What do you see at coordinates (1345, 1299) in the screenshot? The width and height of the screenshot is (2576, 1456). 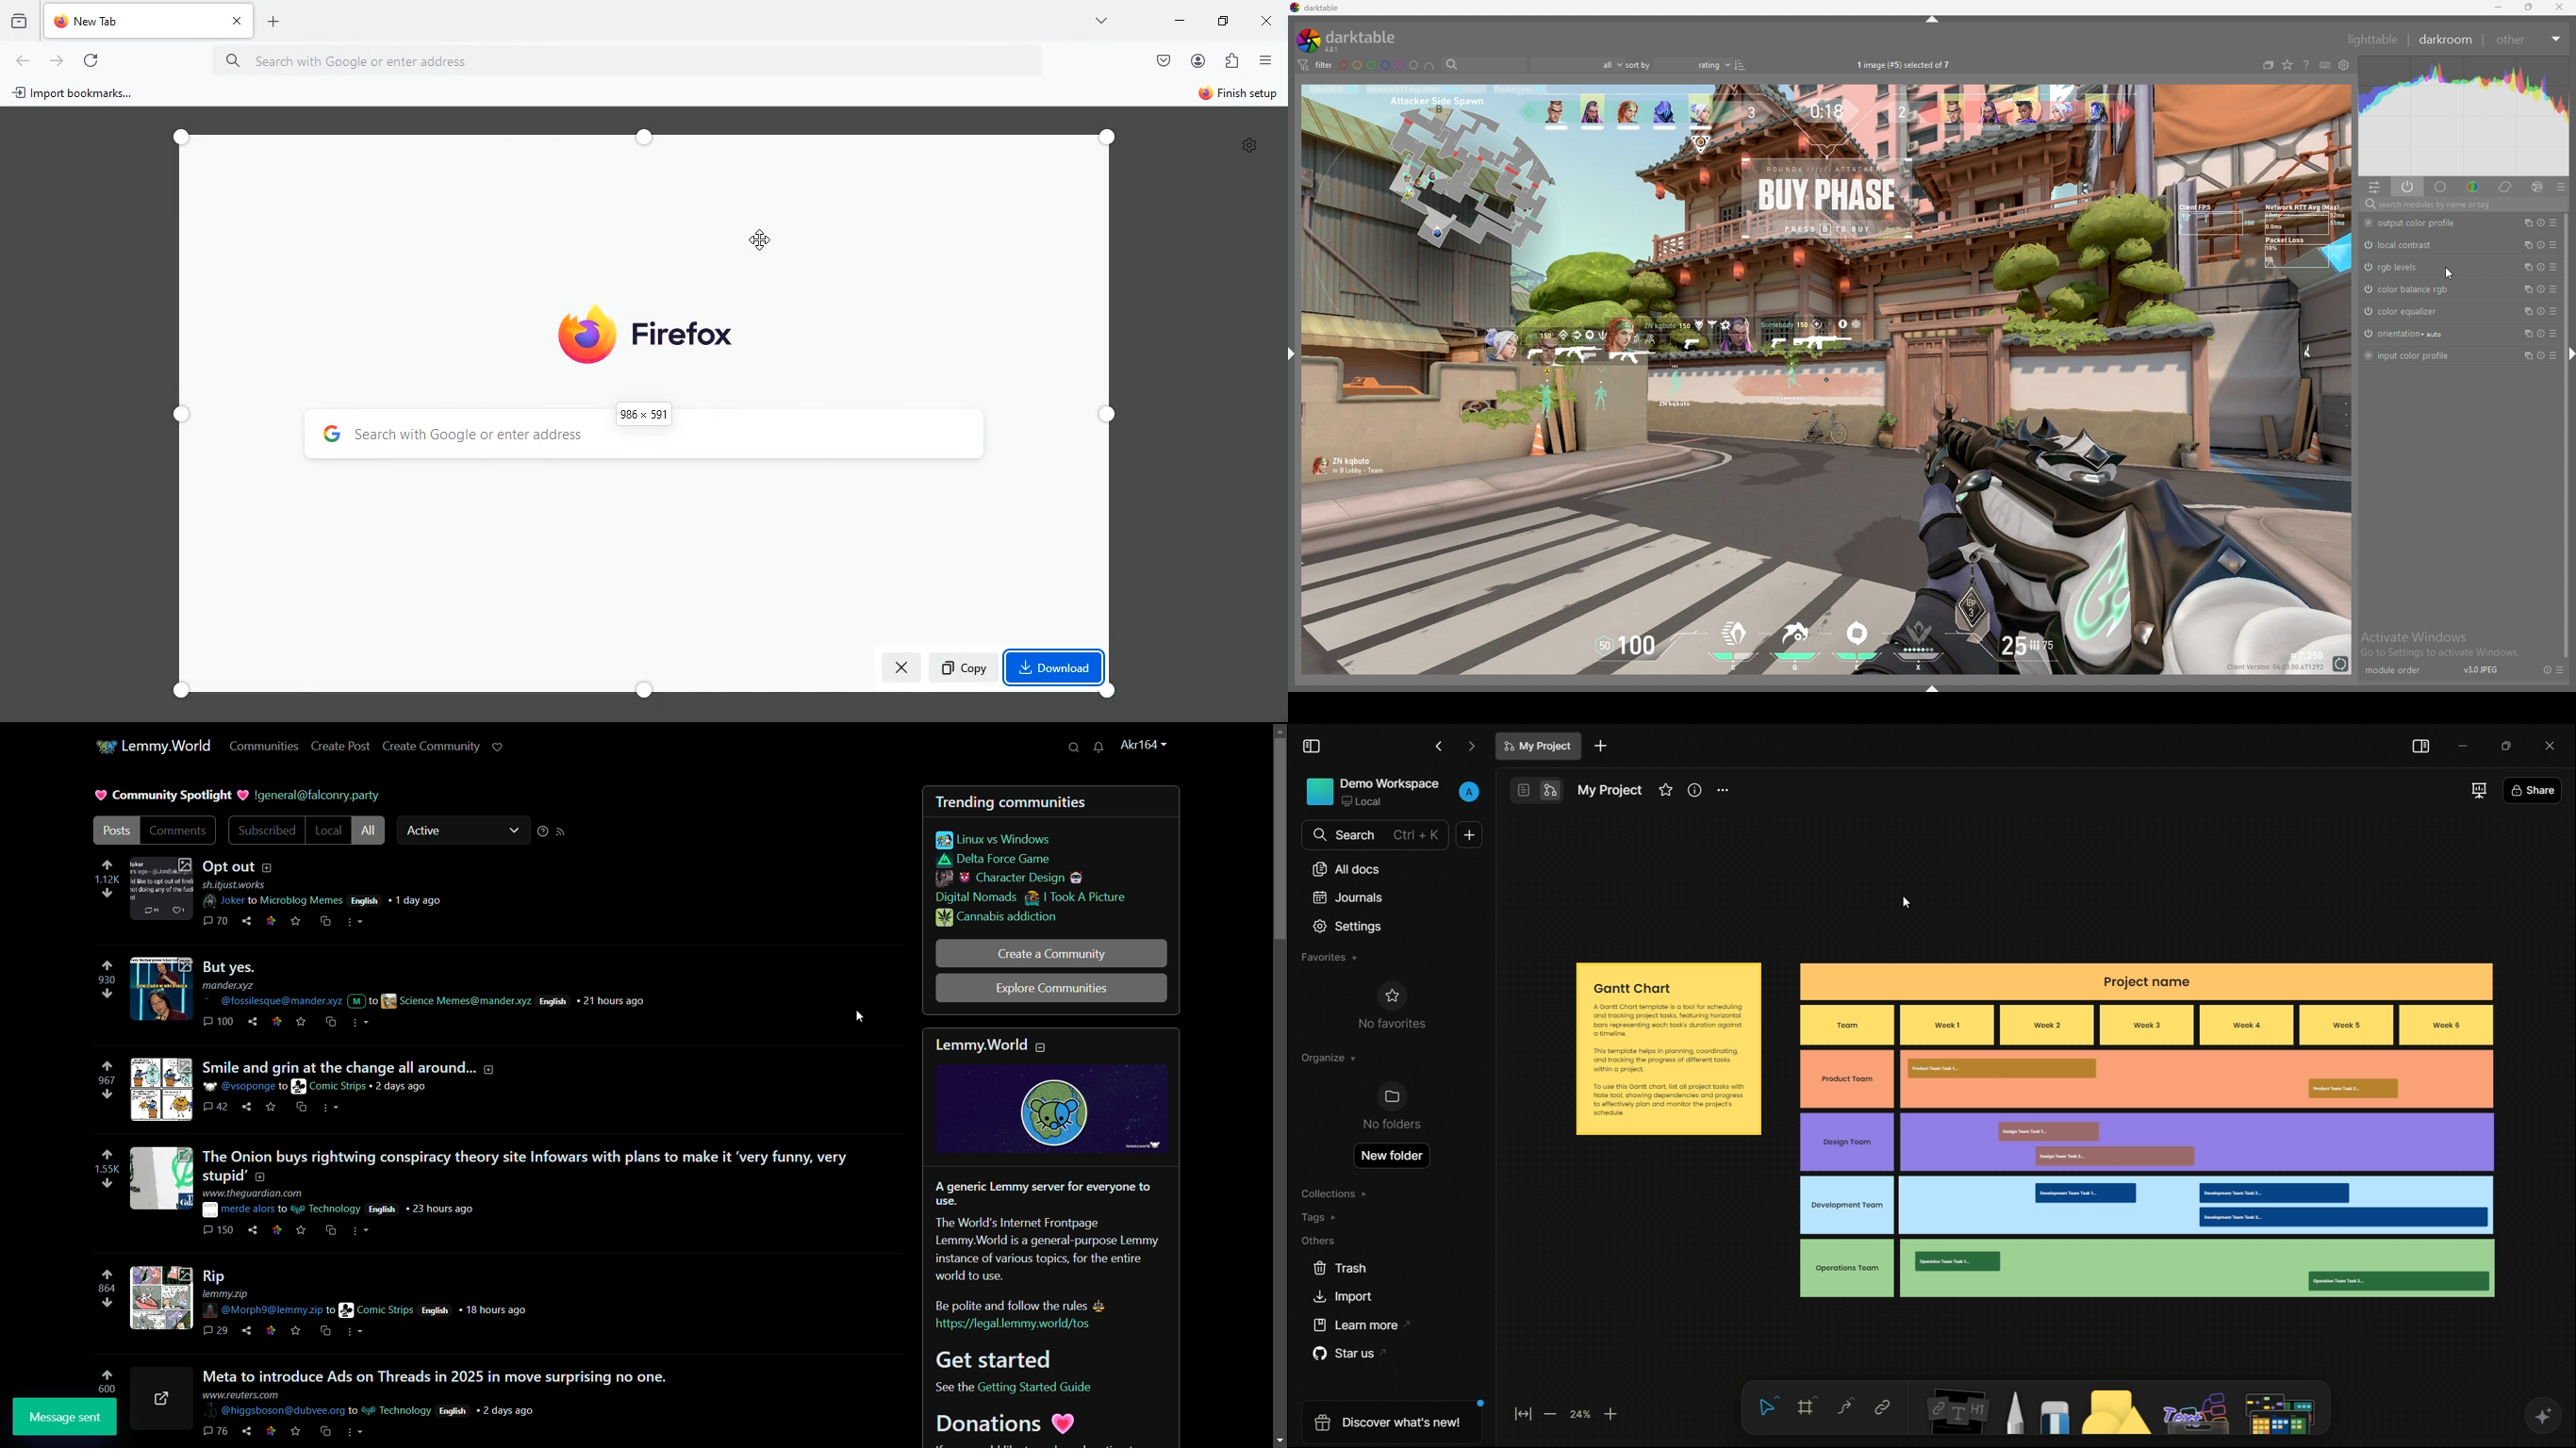 I see `import` at bounding box center [1345, 1299].